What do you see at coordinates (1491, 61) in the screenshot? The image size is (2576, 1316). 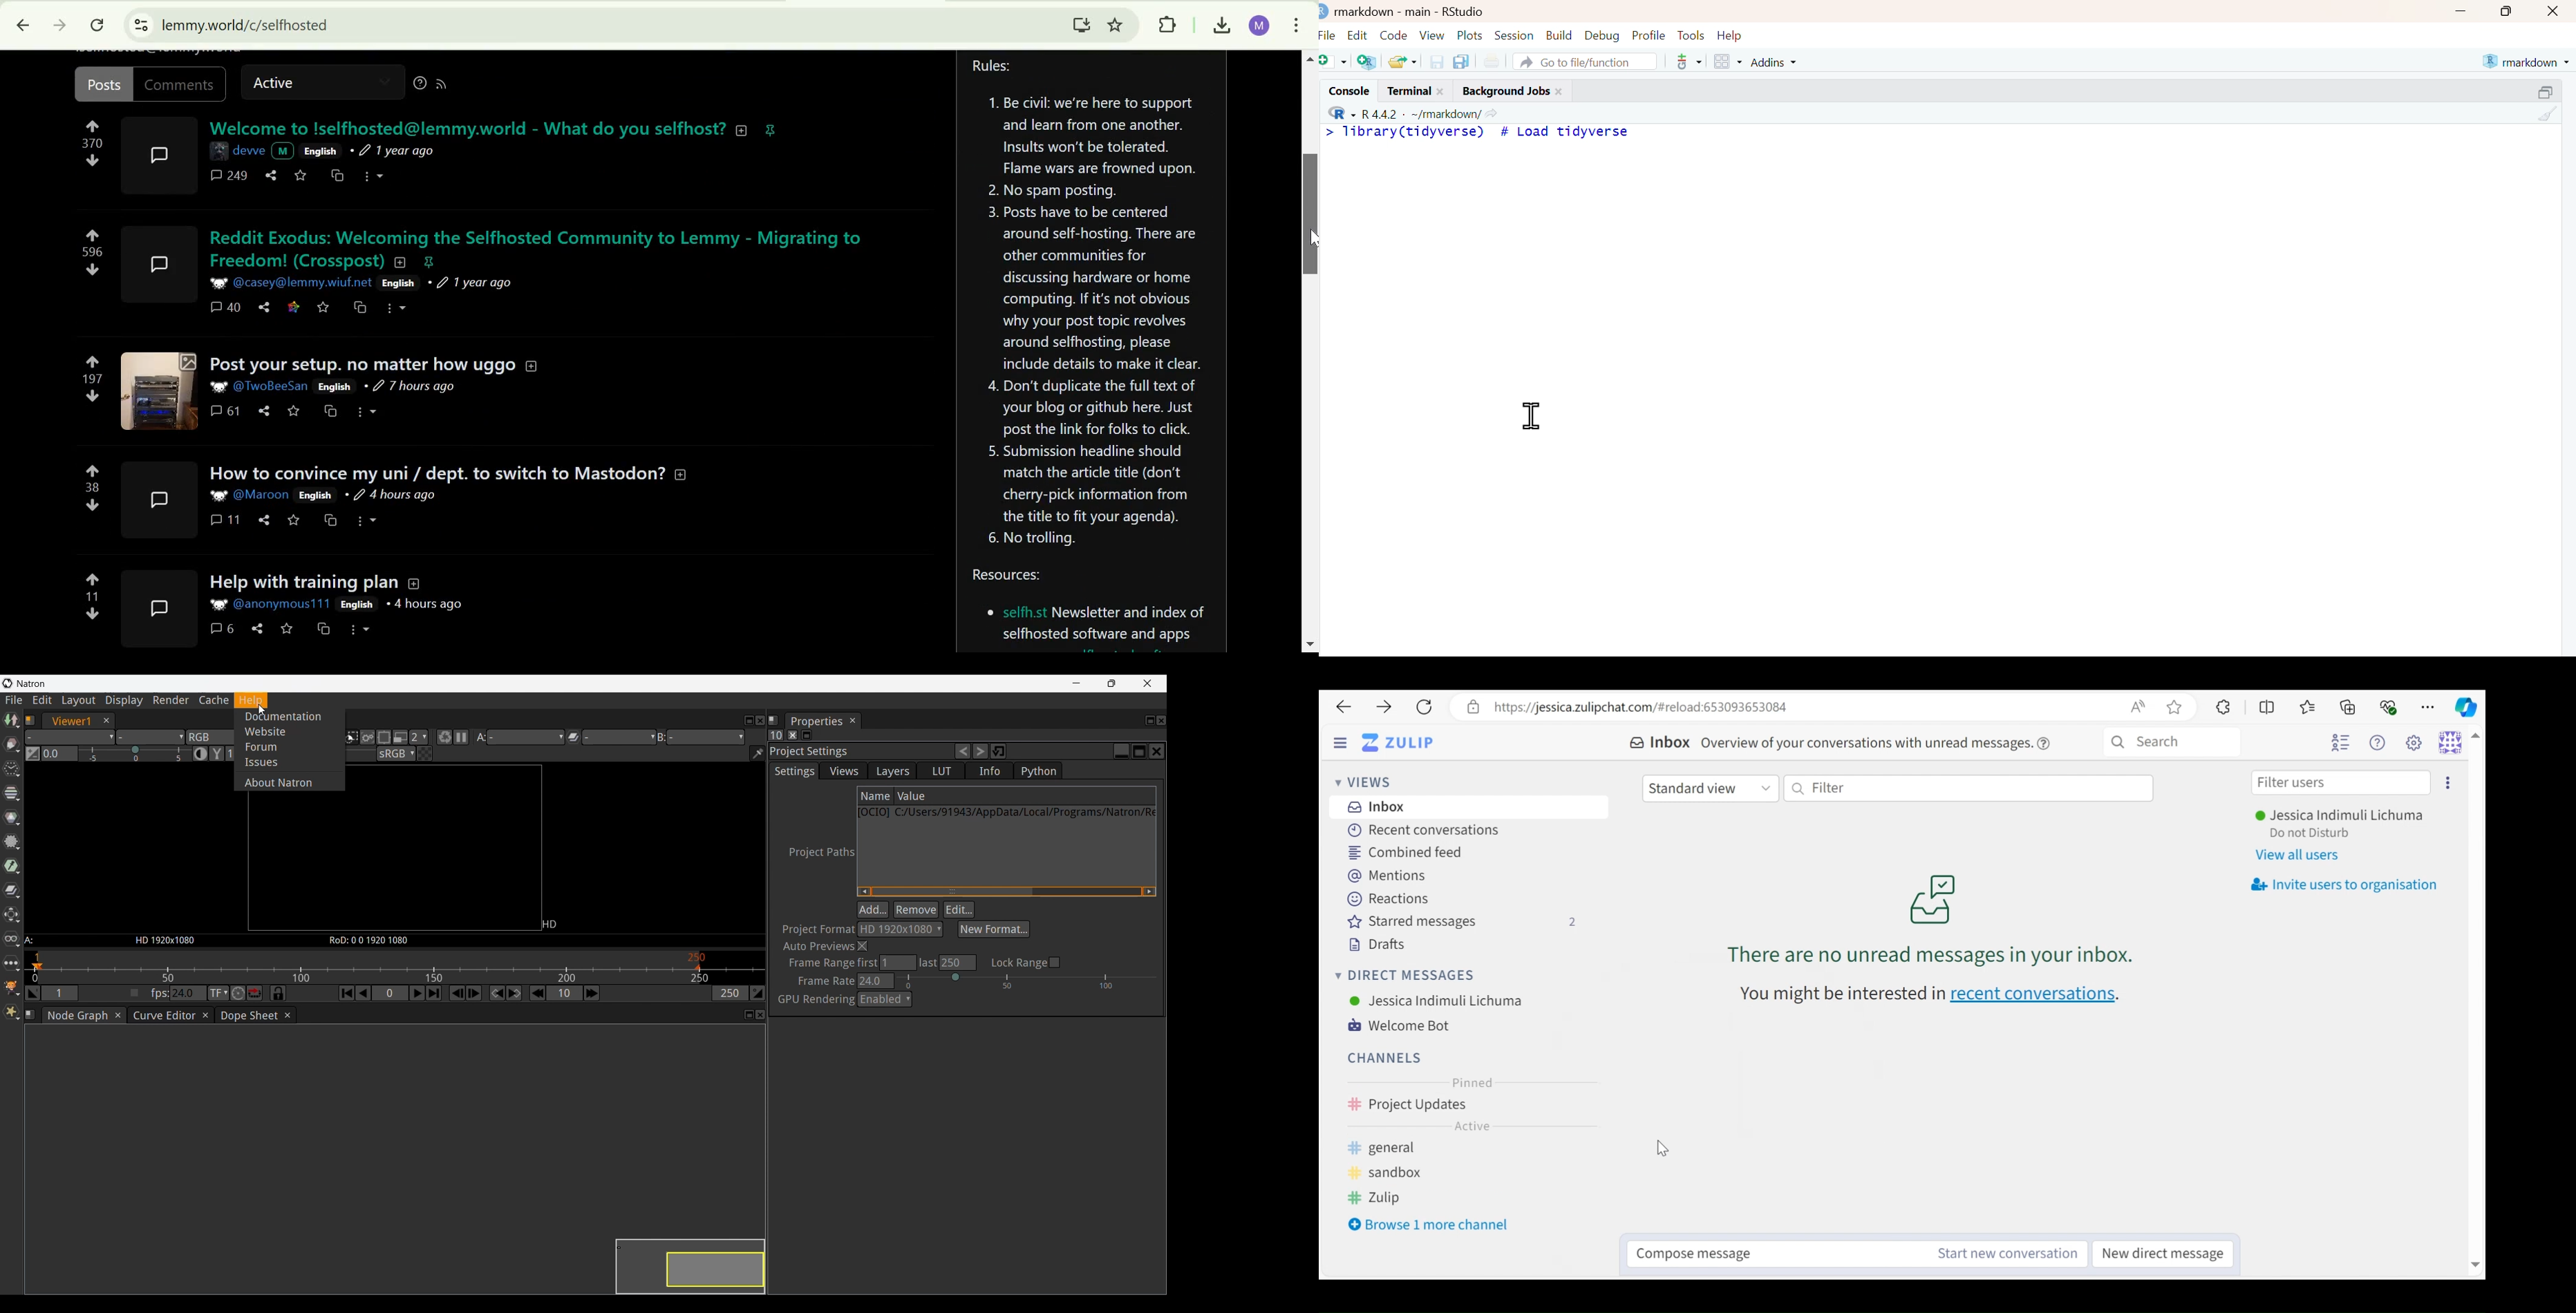 I see `Print current file` at bounding box center [1491, 61].